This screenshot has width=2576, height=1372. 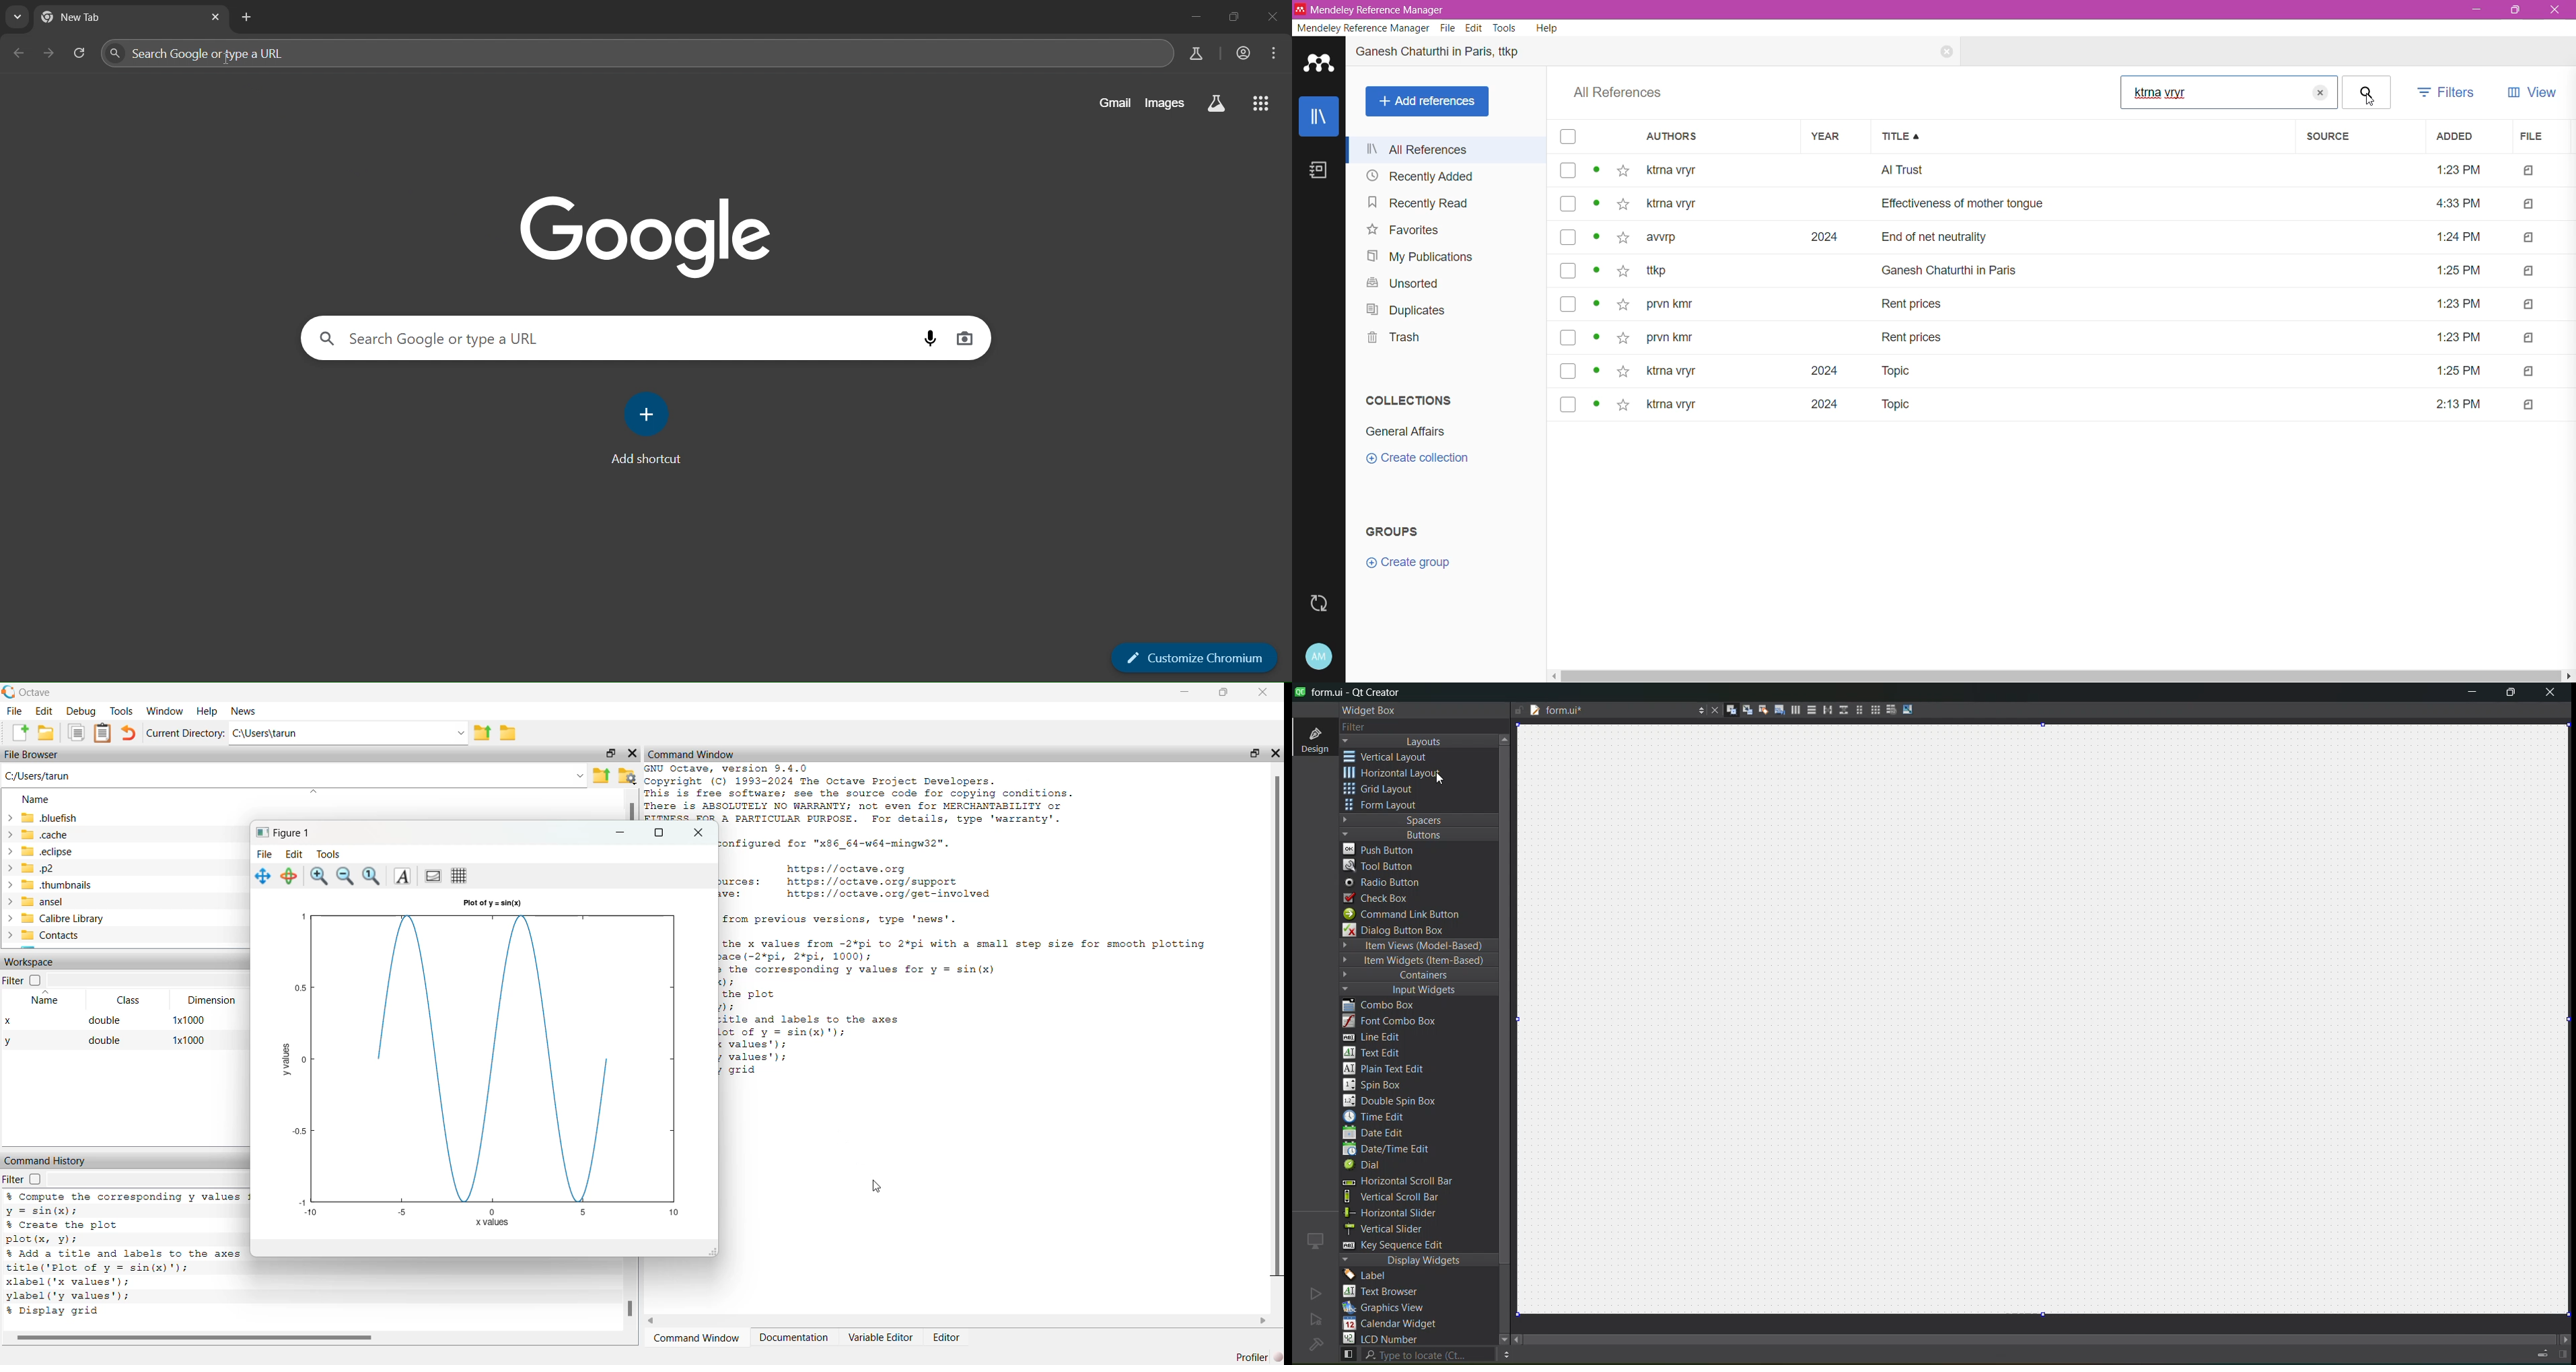 I want to click on % Compute the corresponding y values :, so click(x=125, y=1196).